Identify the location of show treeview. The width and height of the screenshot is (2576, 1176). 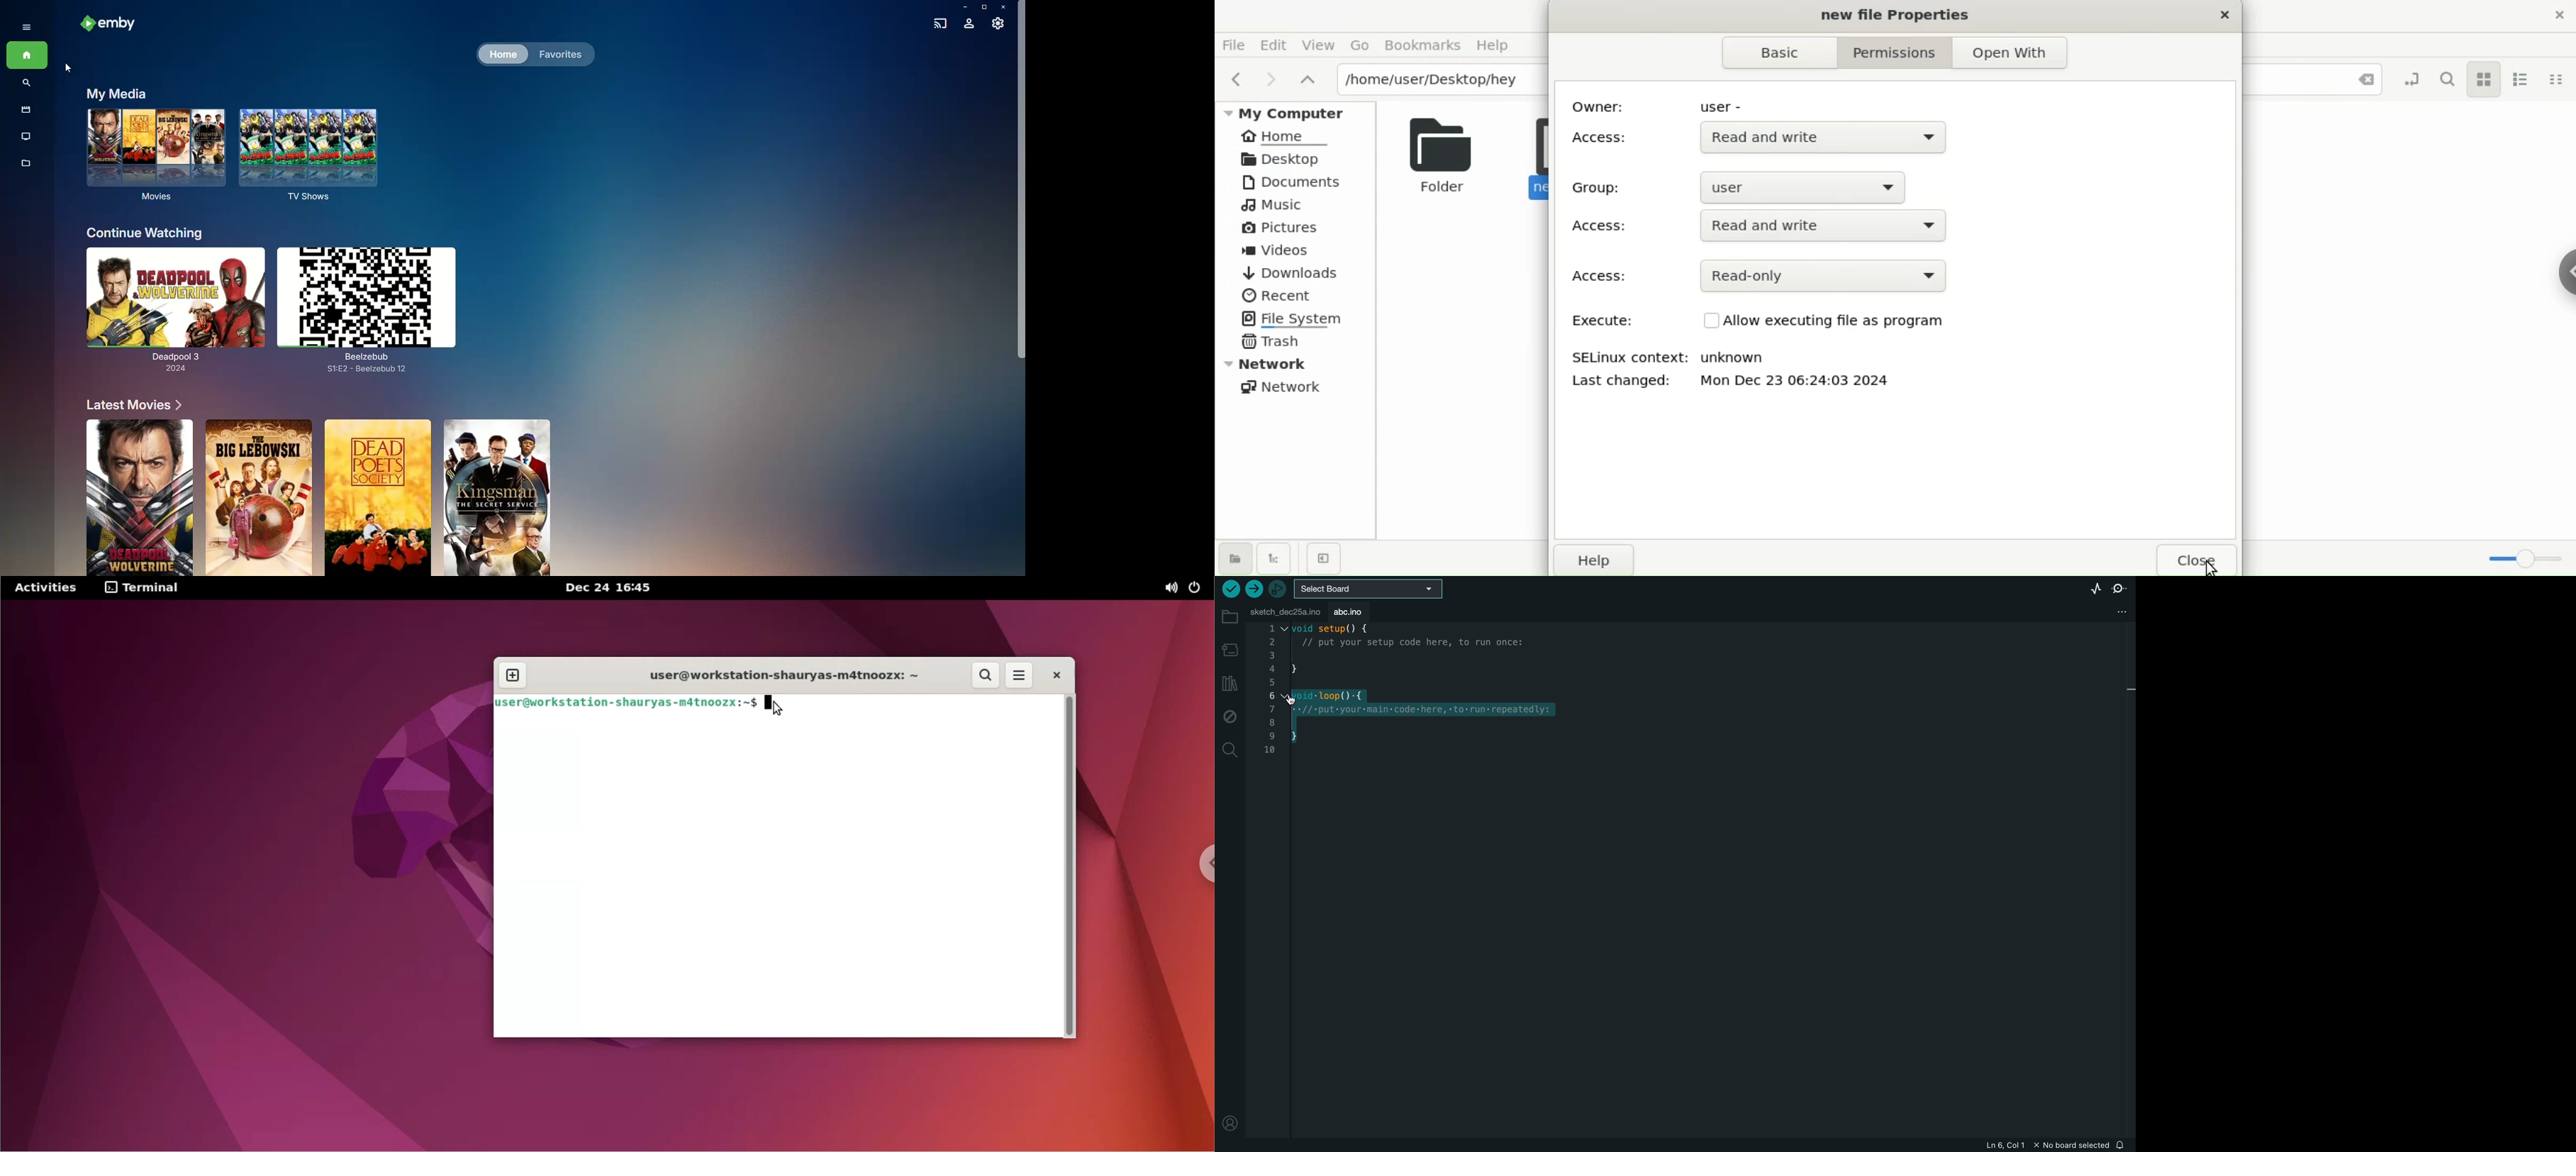
(1274, 558).